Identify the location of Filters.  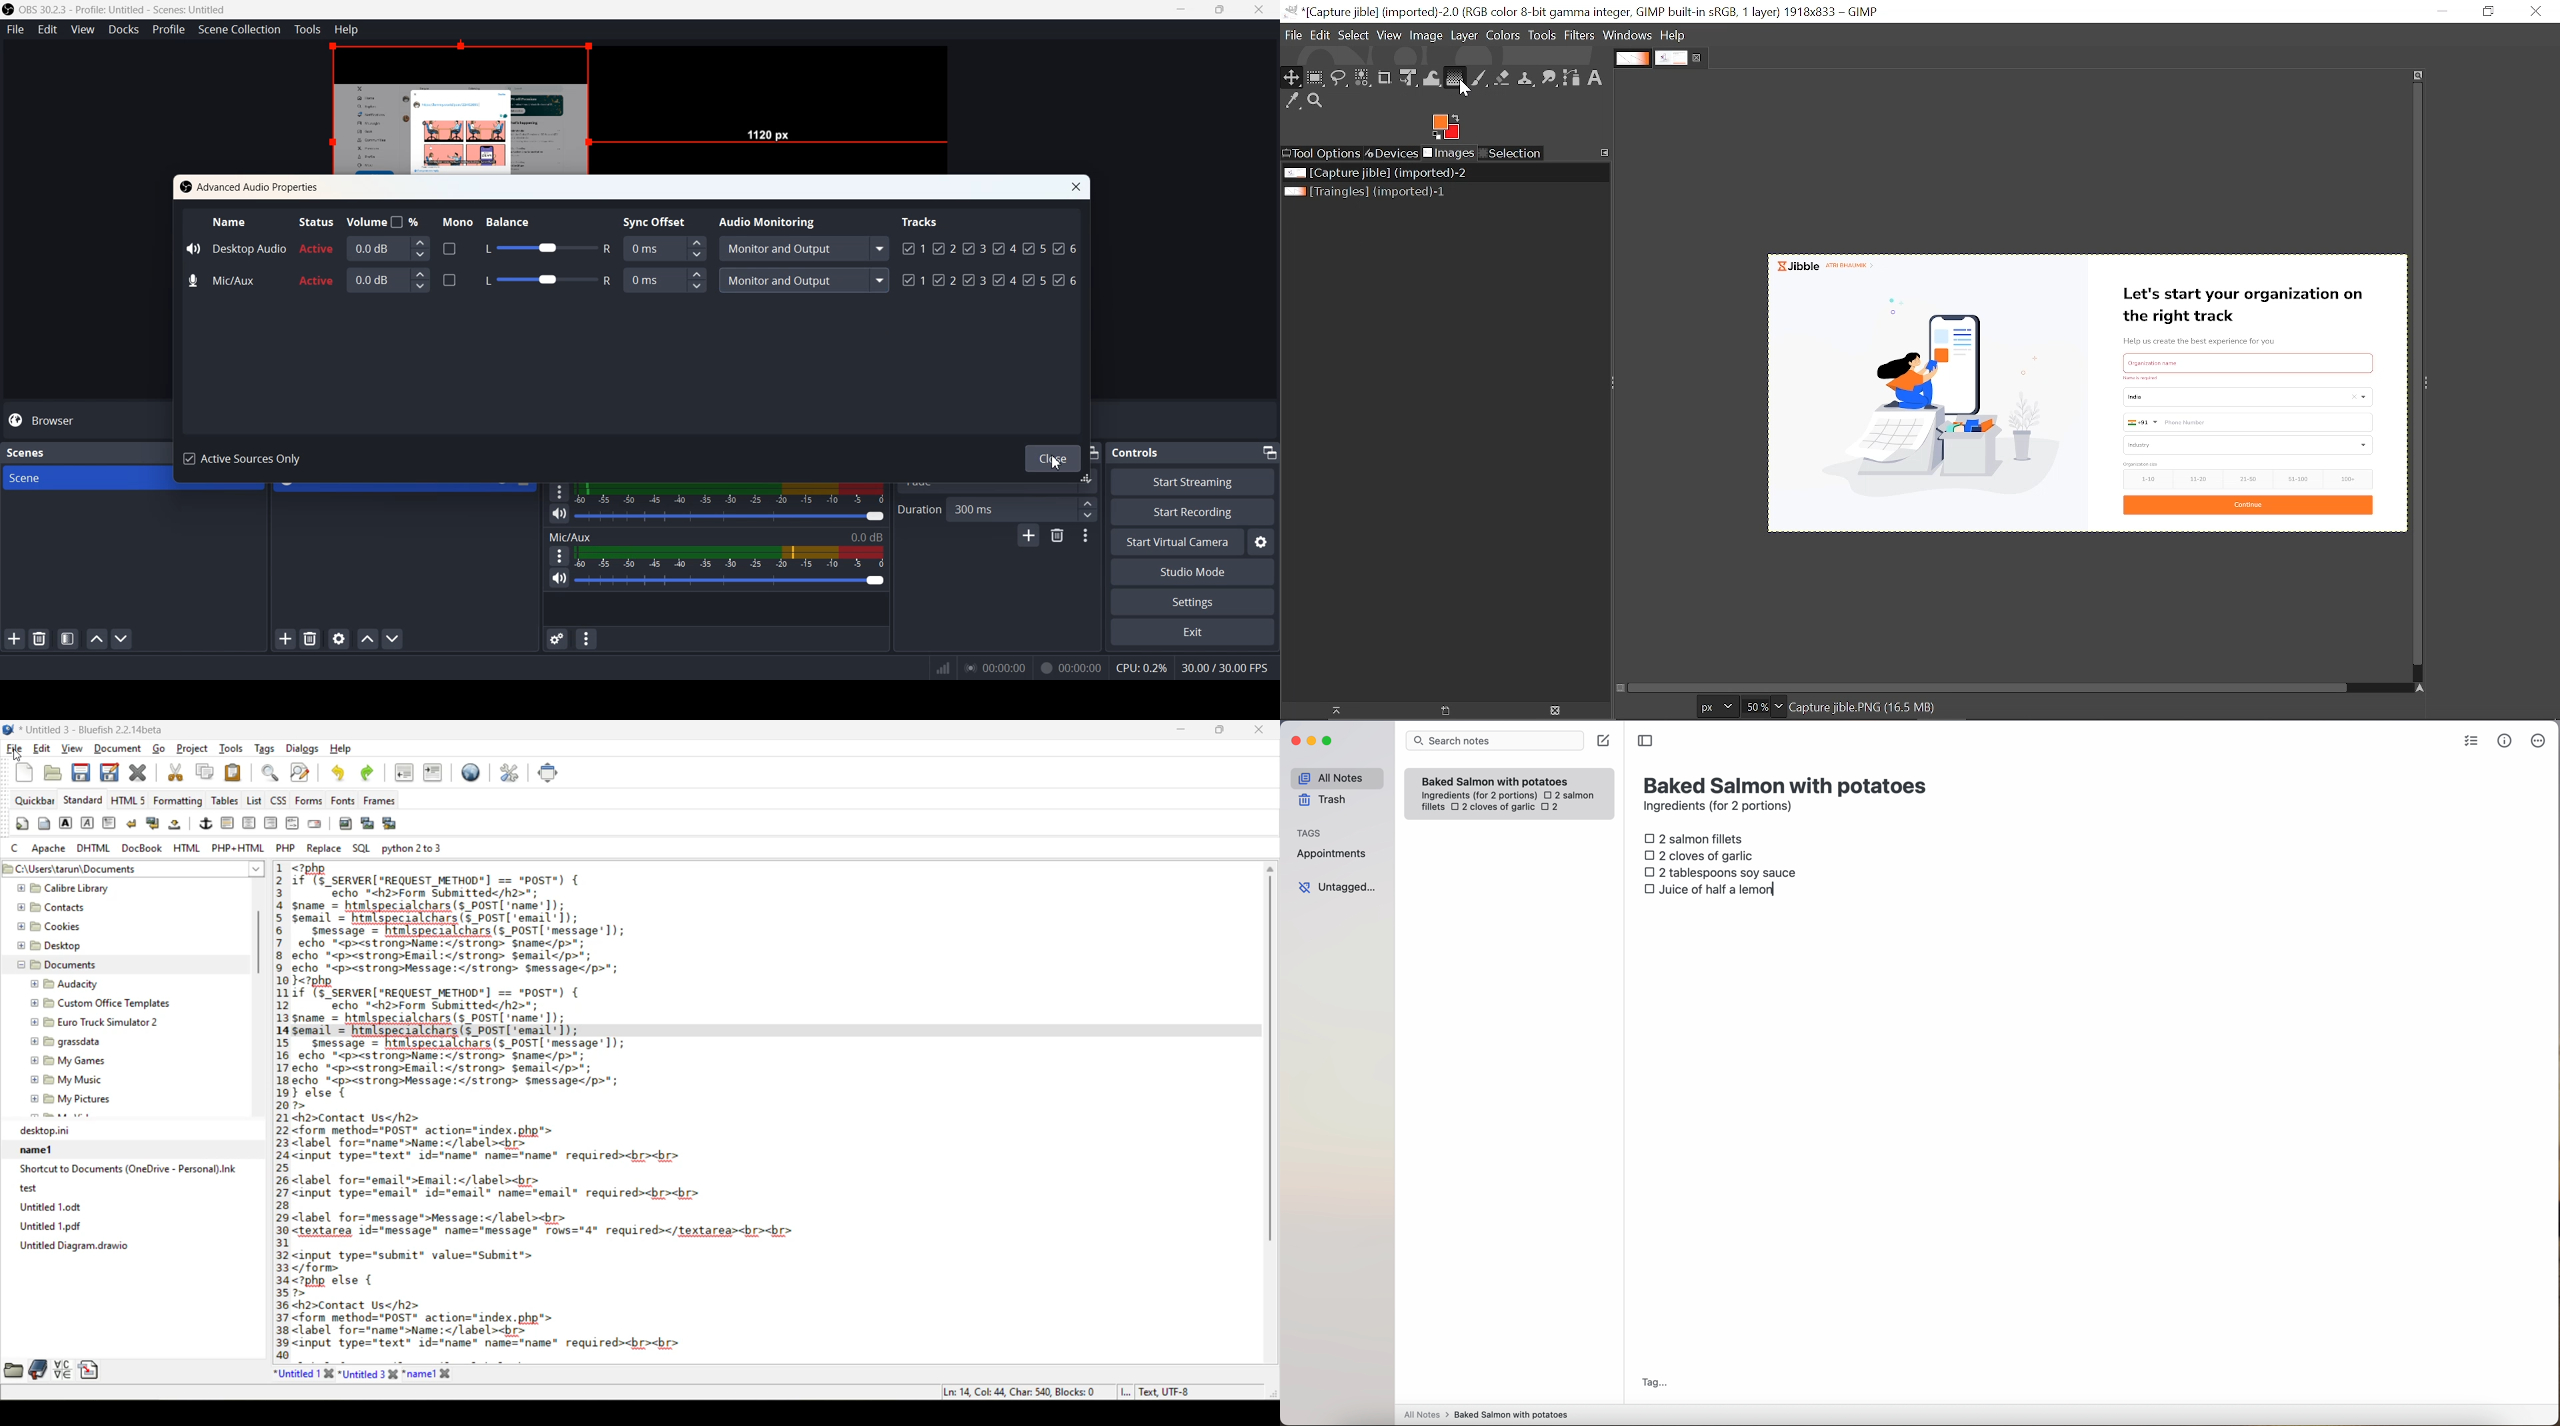
(1582, 35).